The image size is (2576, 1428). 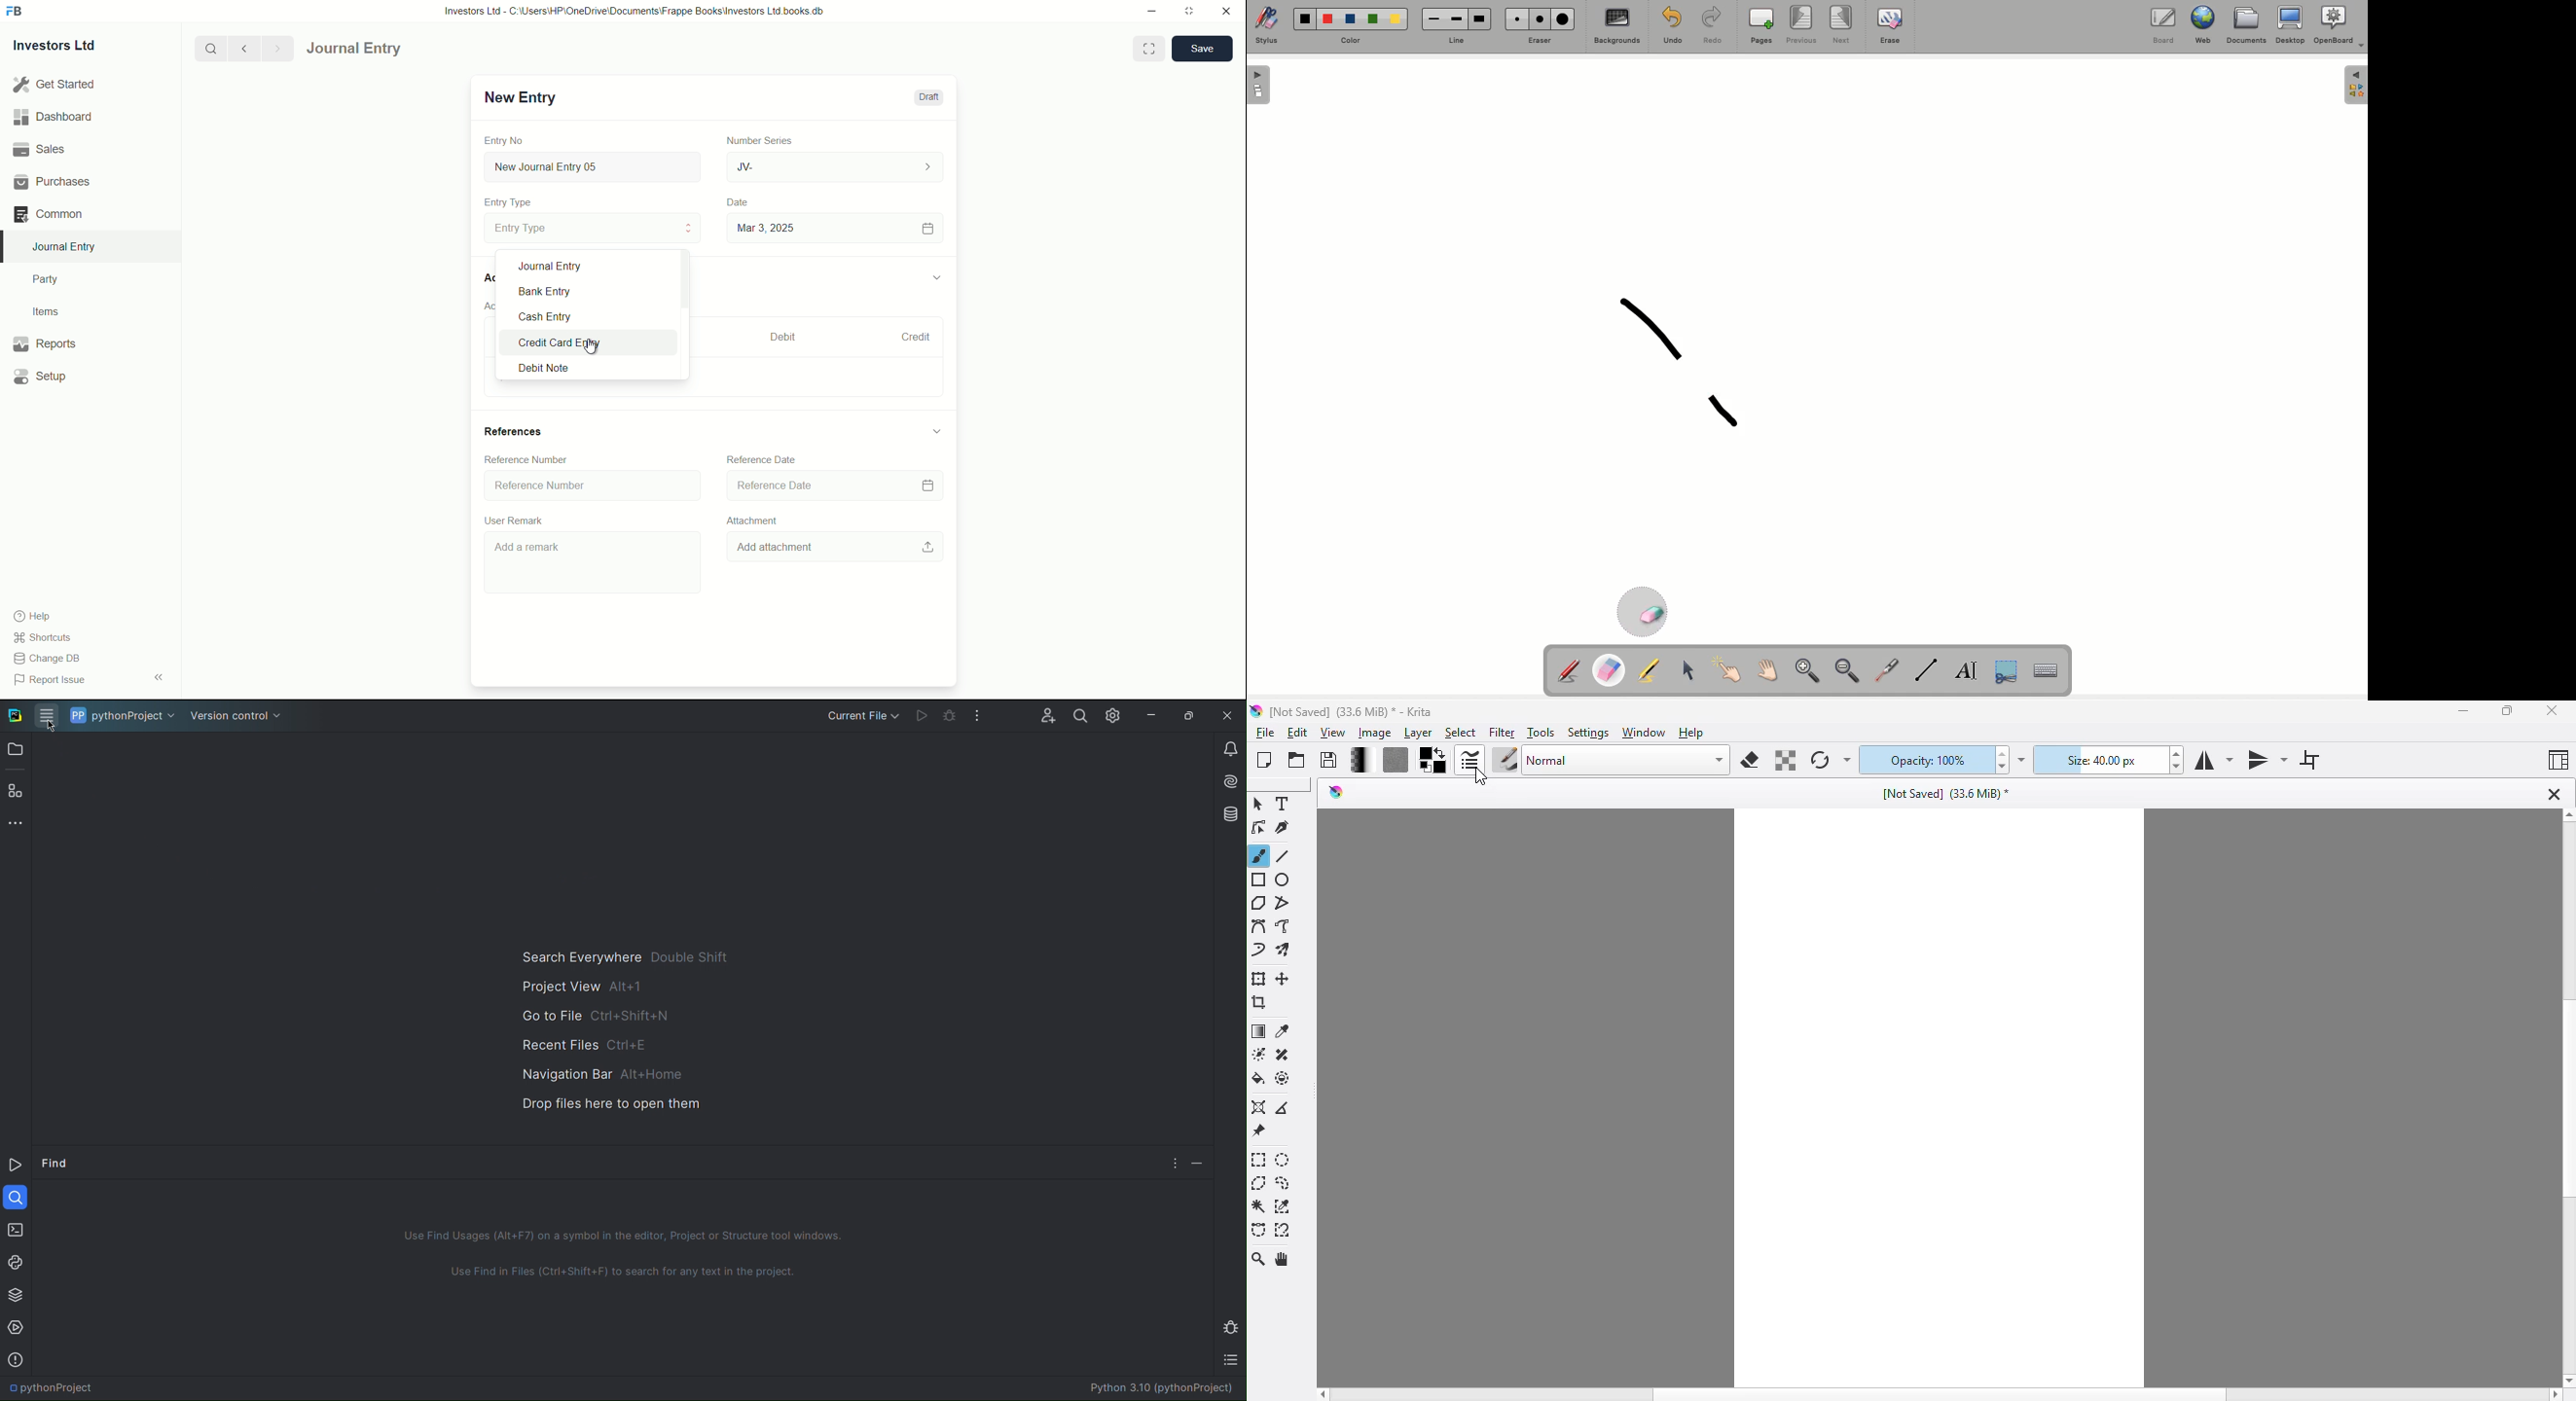 I want to click on More, so click(x=977, y=714).